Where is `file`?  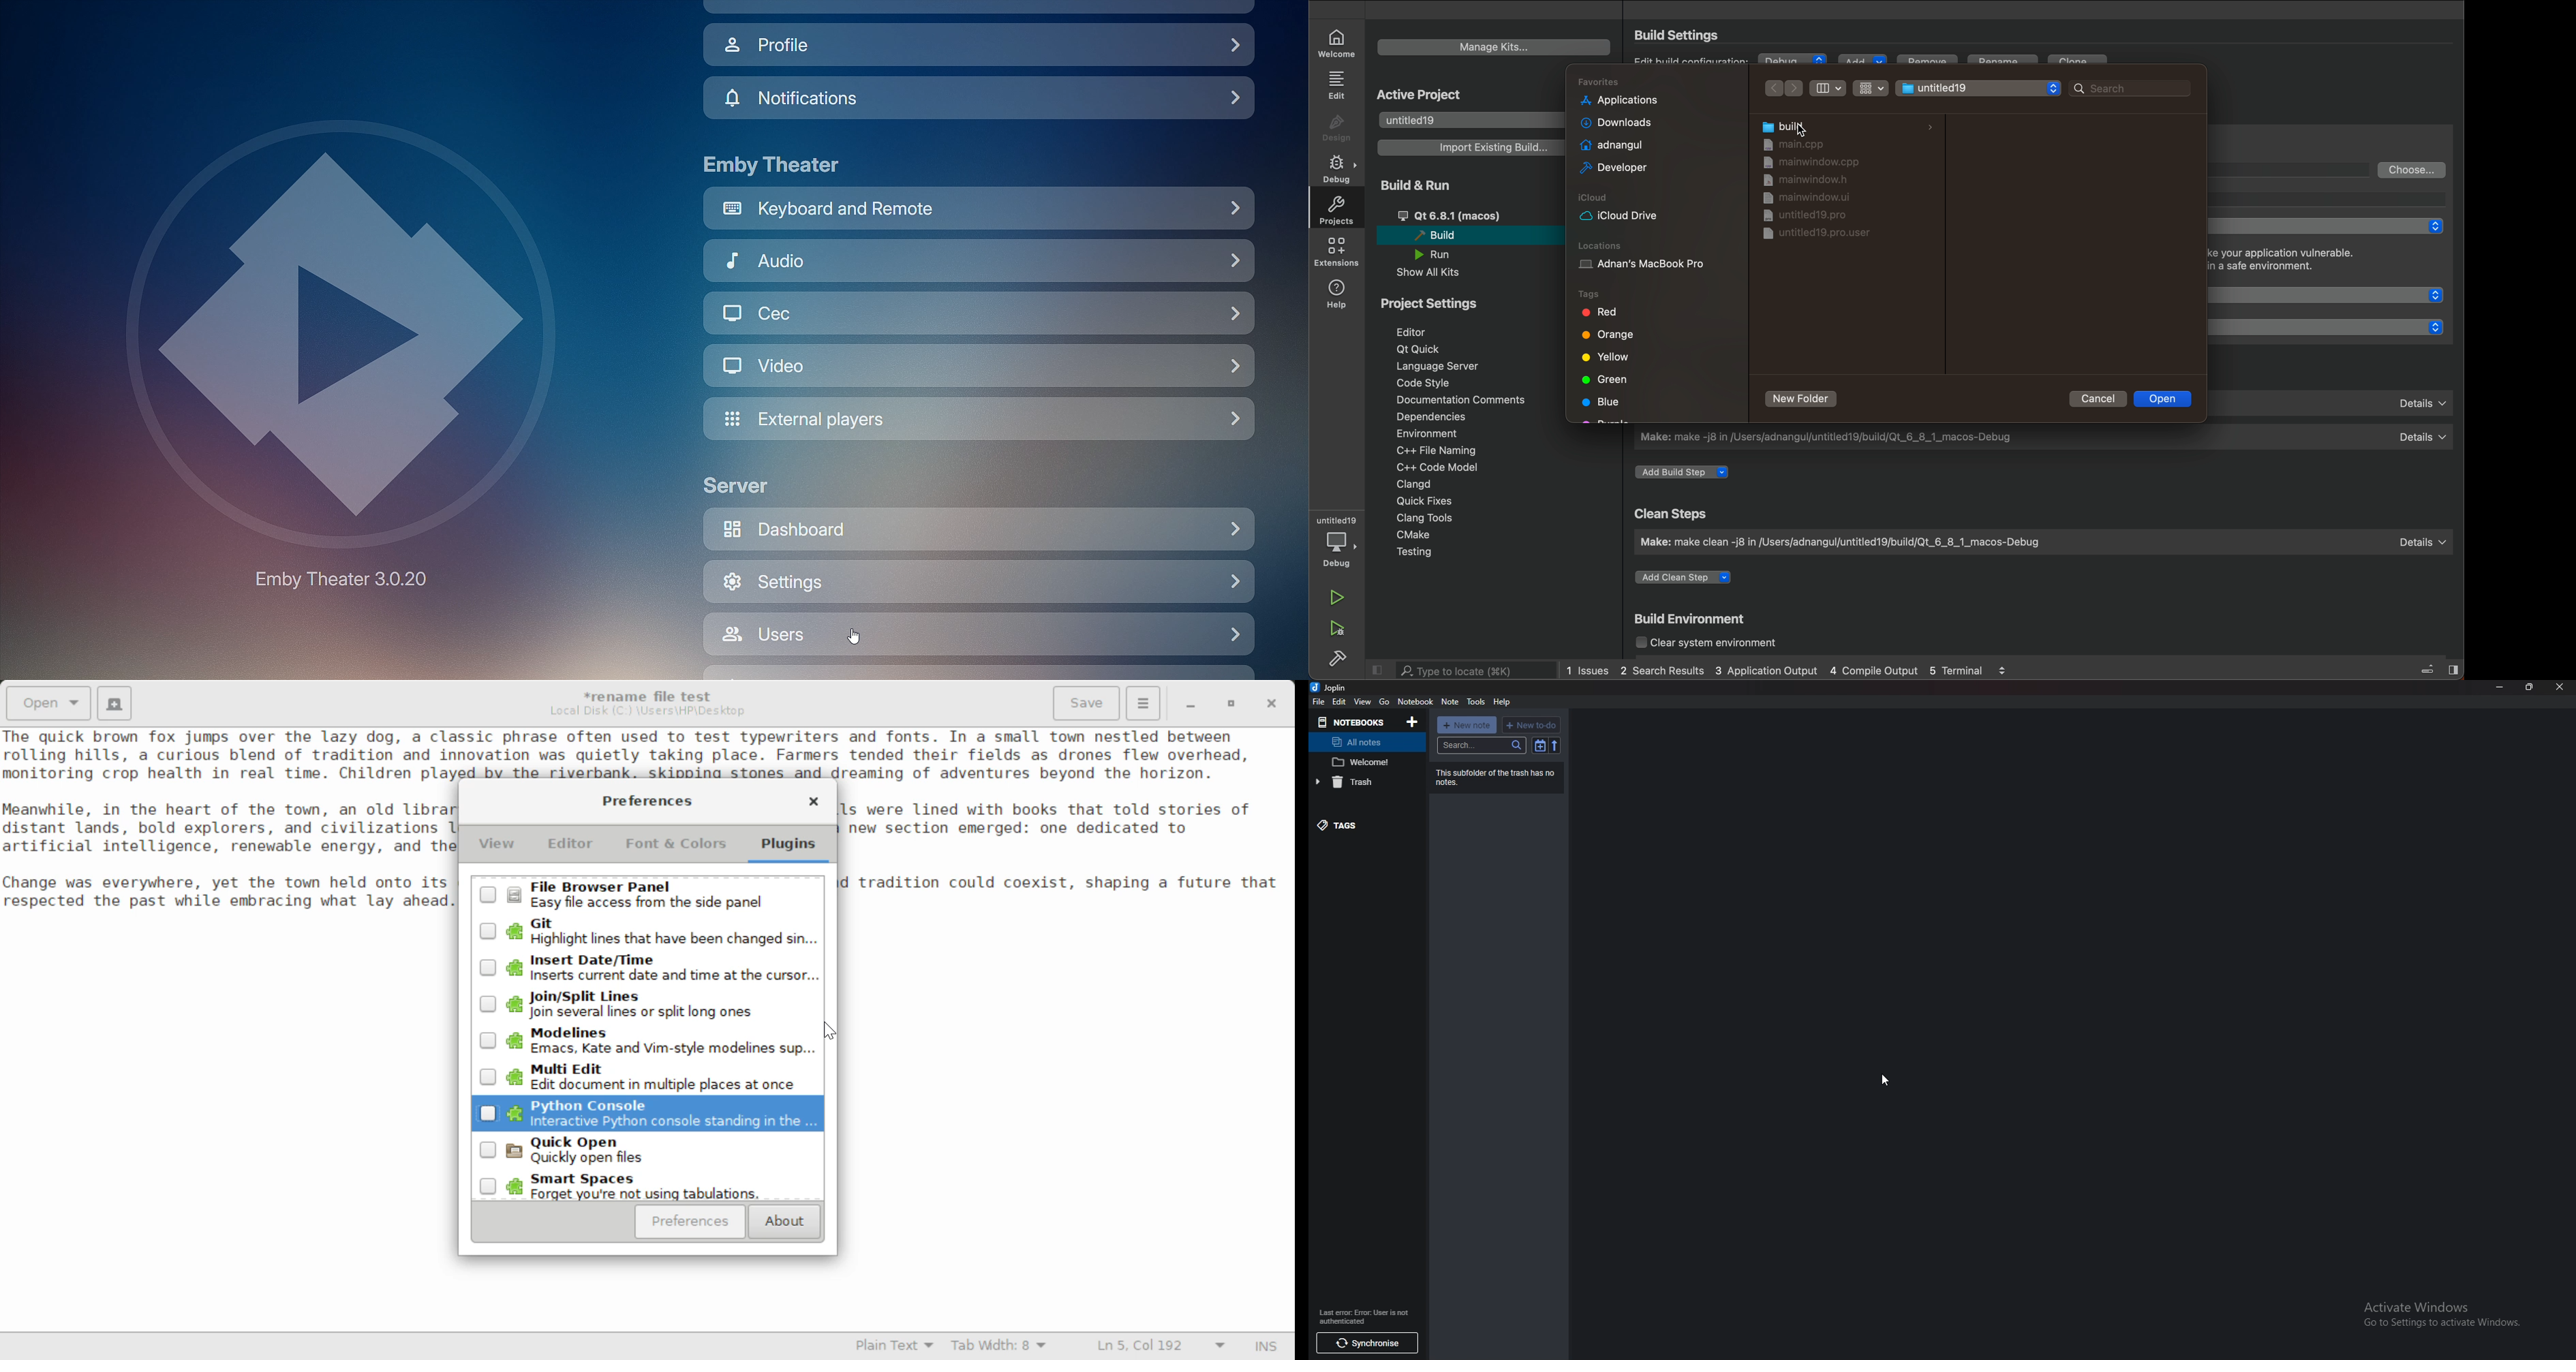
file is located at coordinates (1319, 700).